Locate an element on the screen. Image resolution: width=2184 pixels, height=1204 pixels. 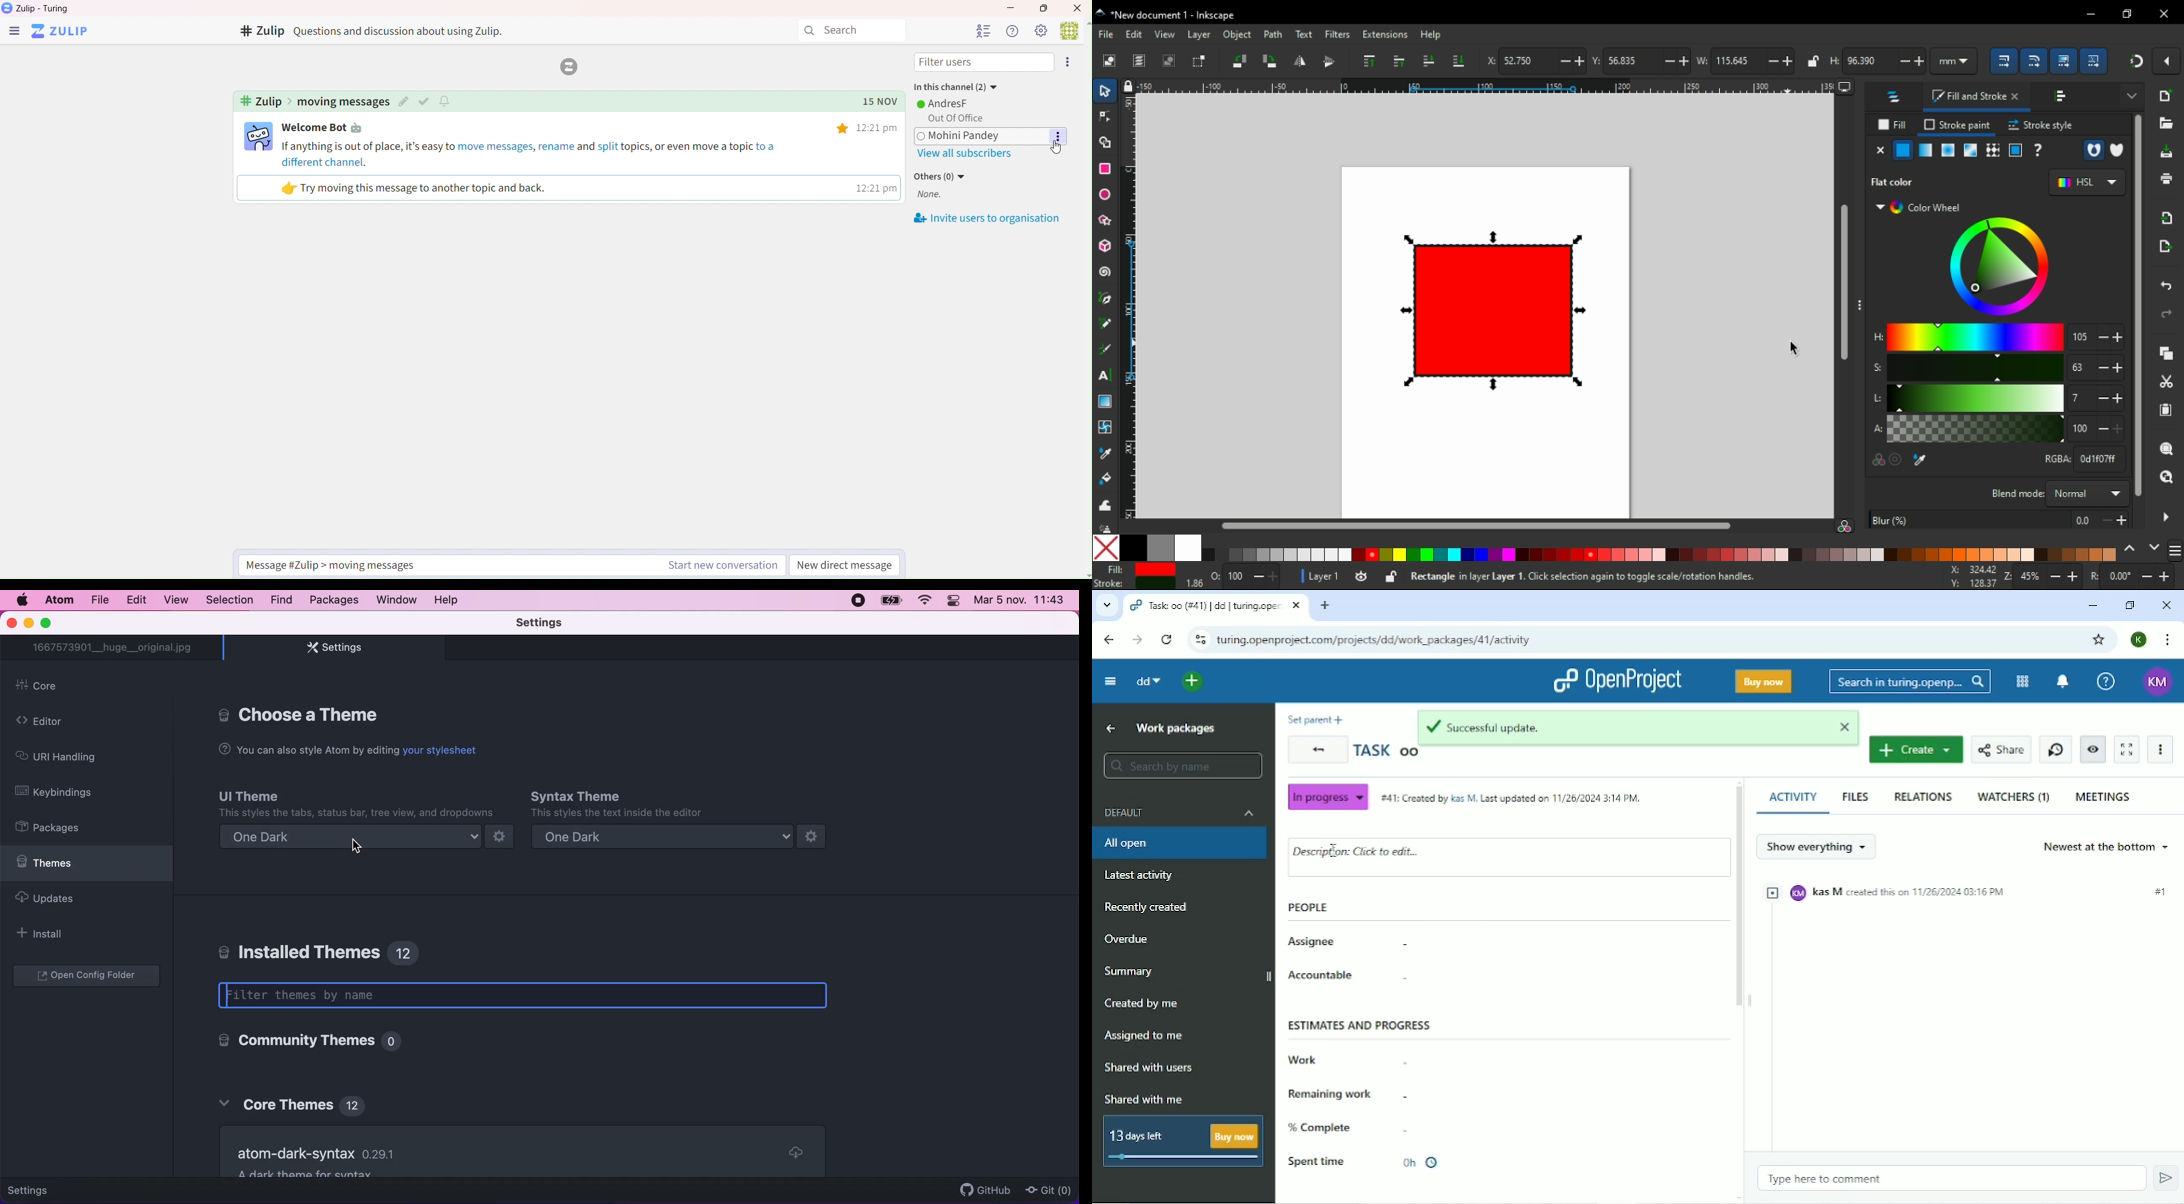
maximize is located at coordinates (54, 623).